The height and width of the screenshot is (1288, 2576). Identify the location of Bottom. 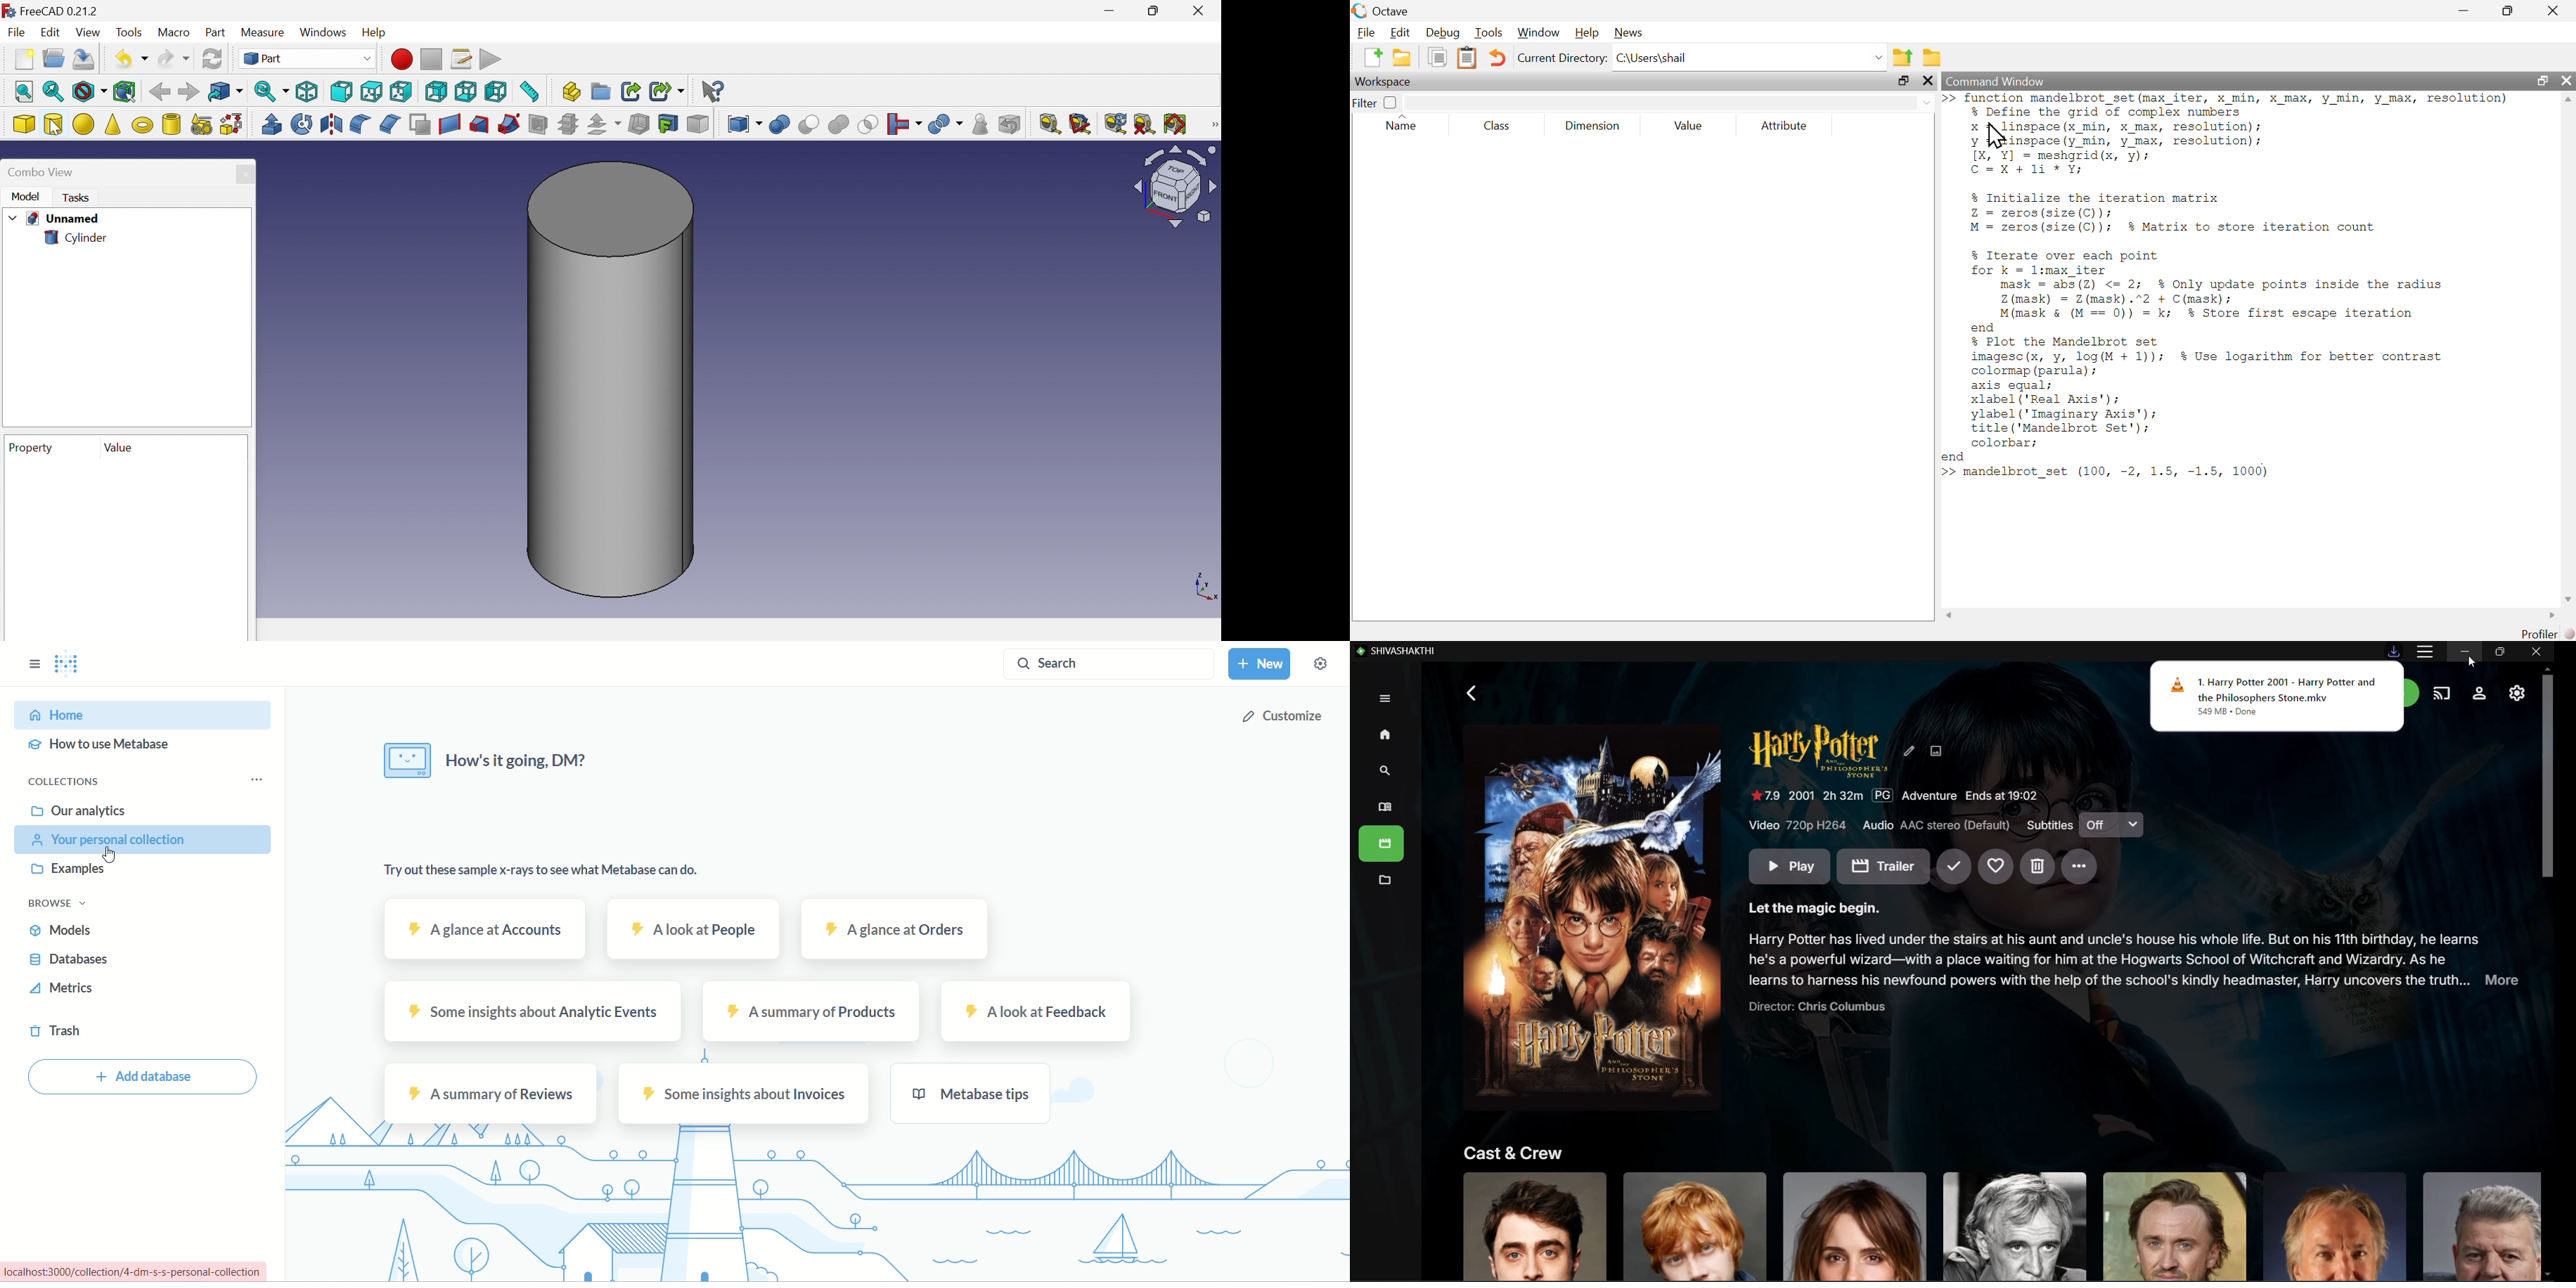
(466, 93).